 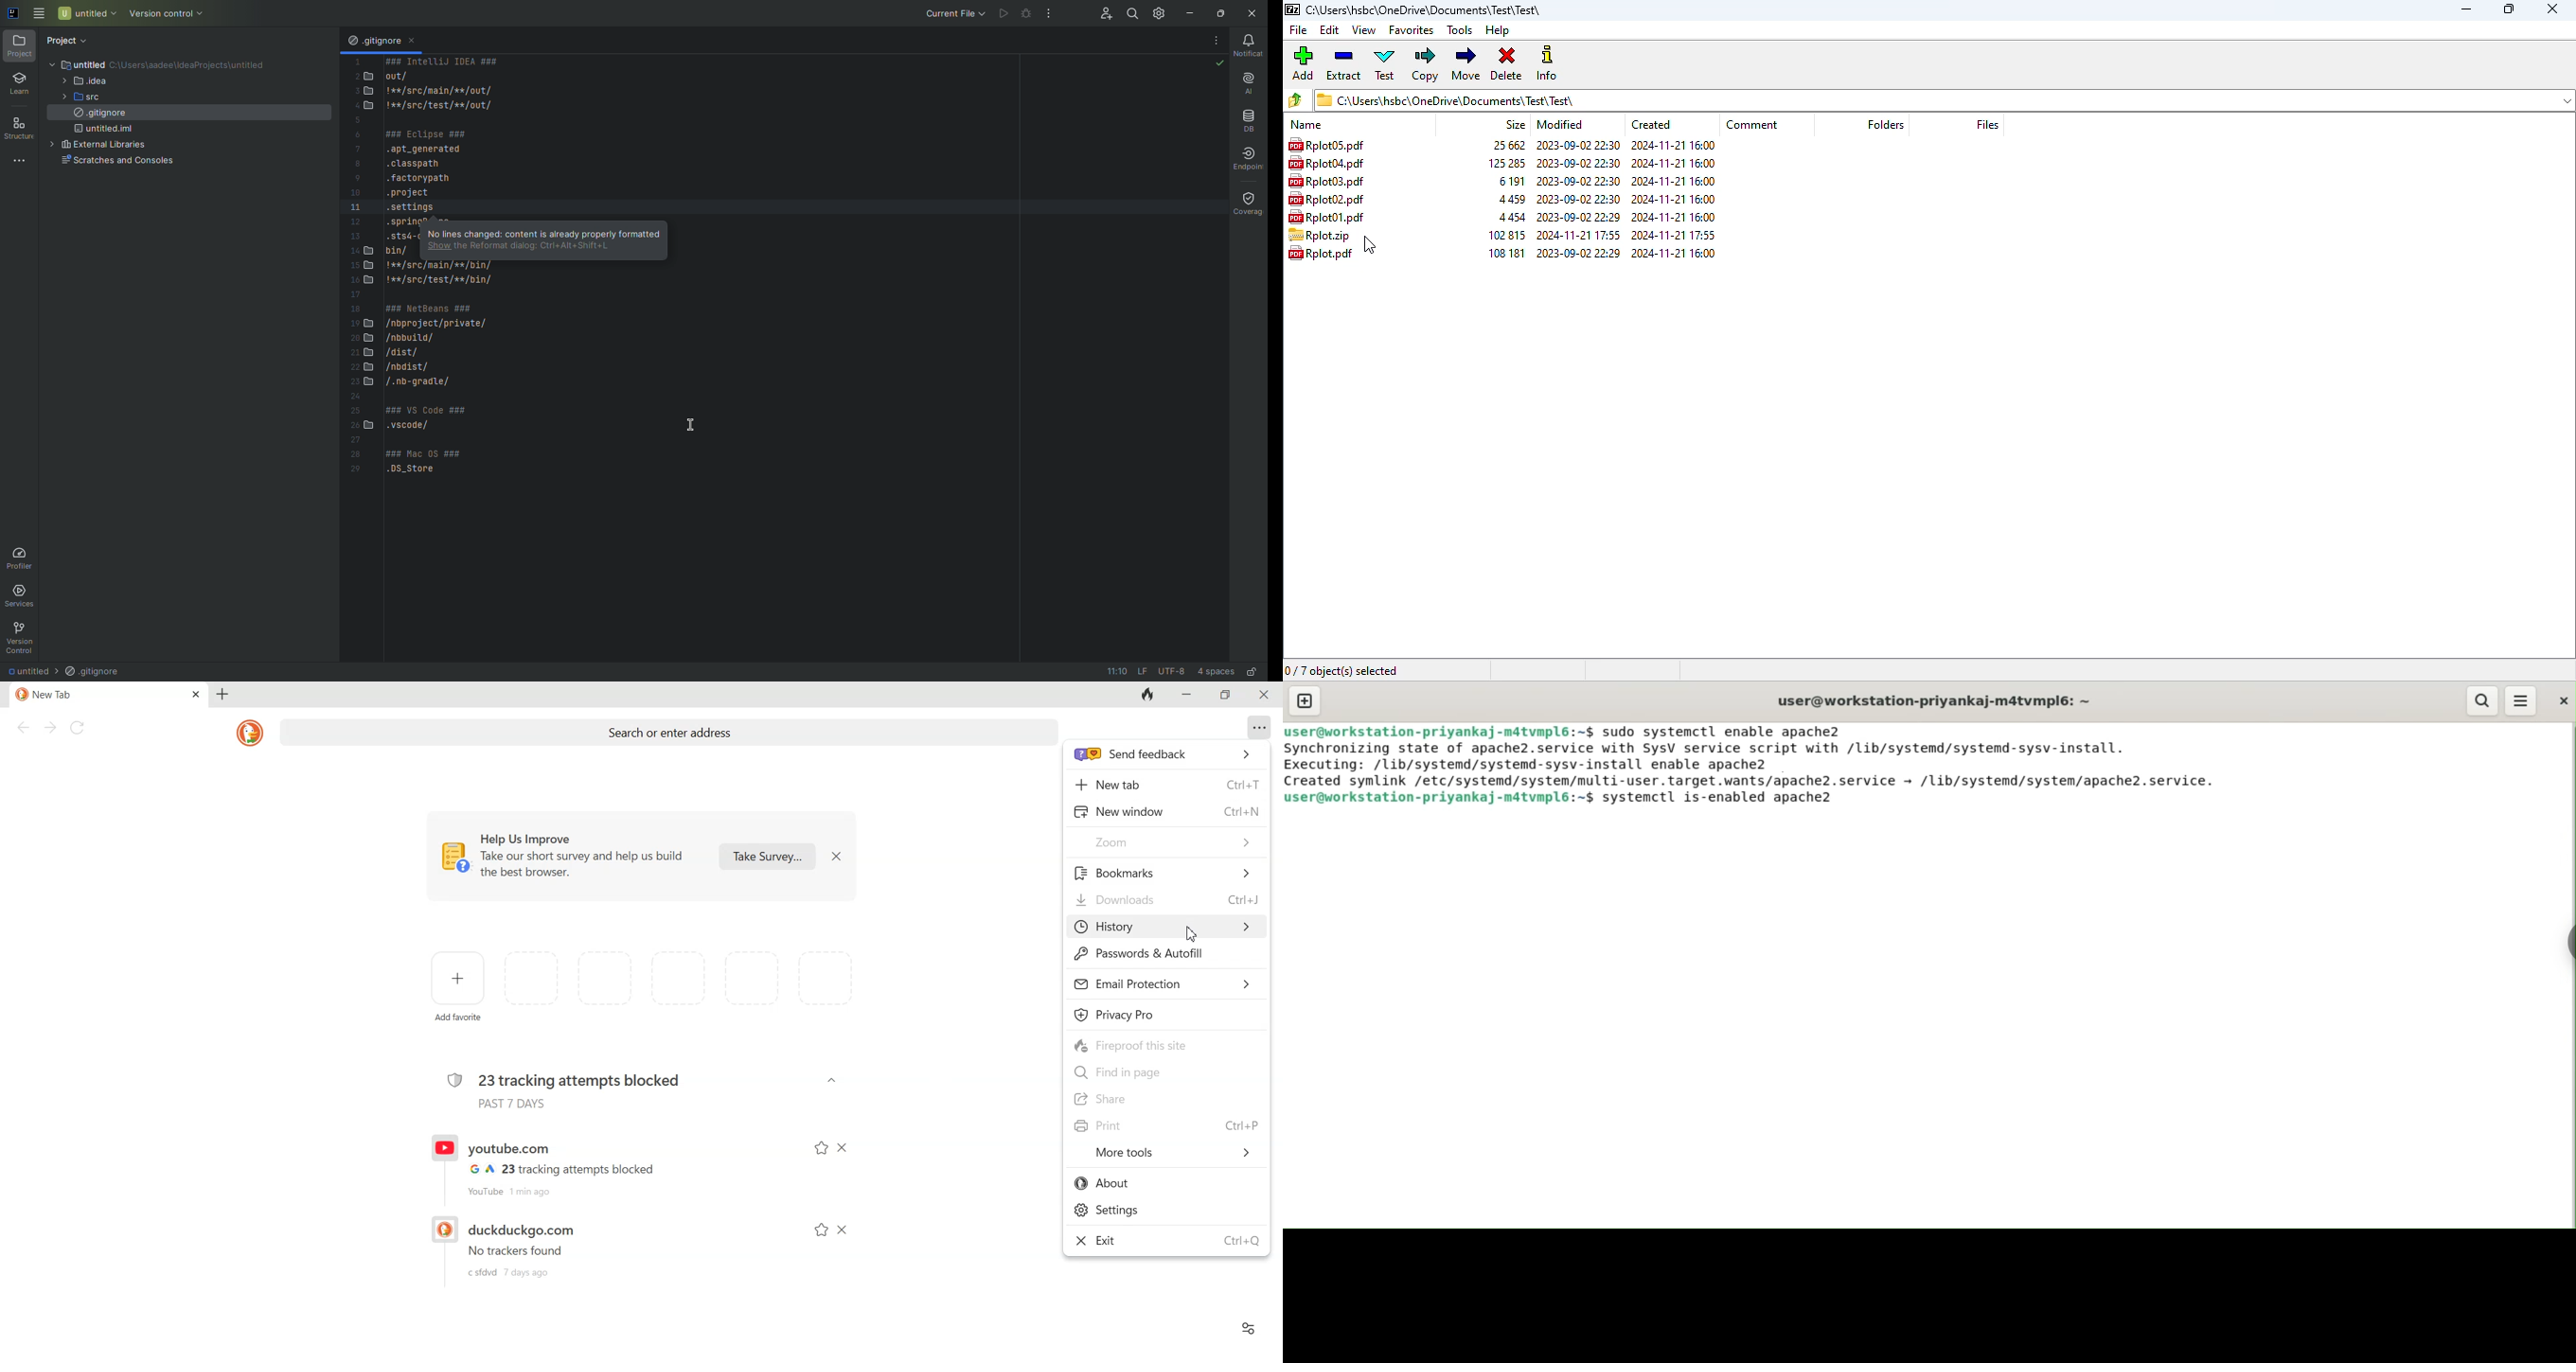 I want to click on Close, so click(x=1262, y=695).